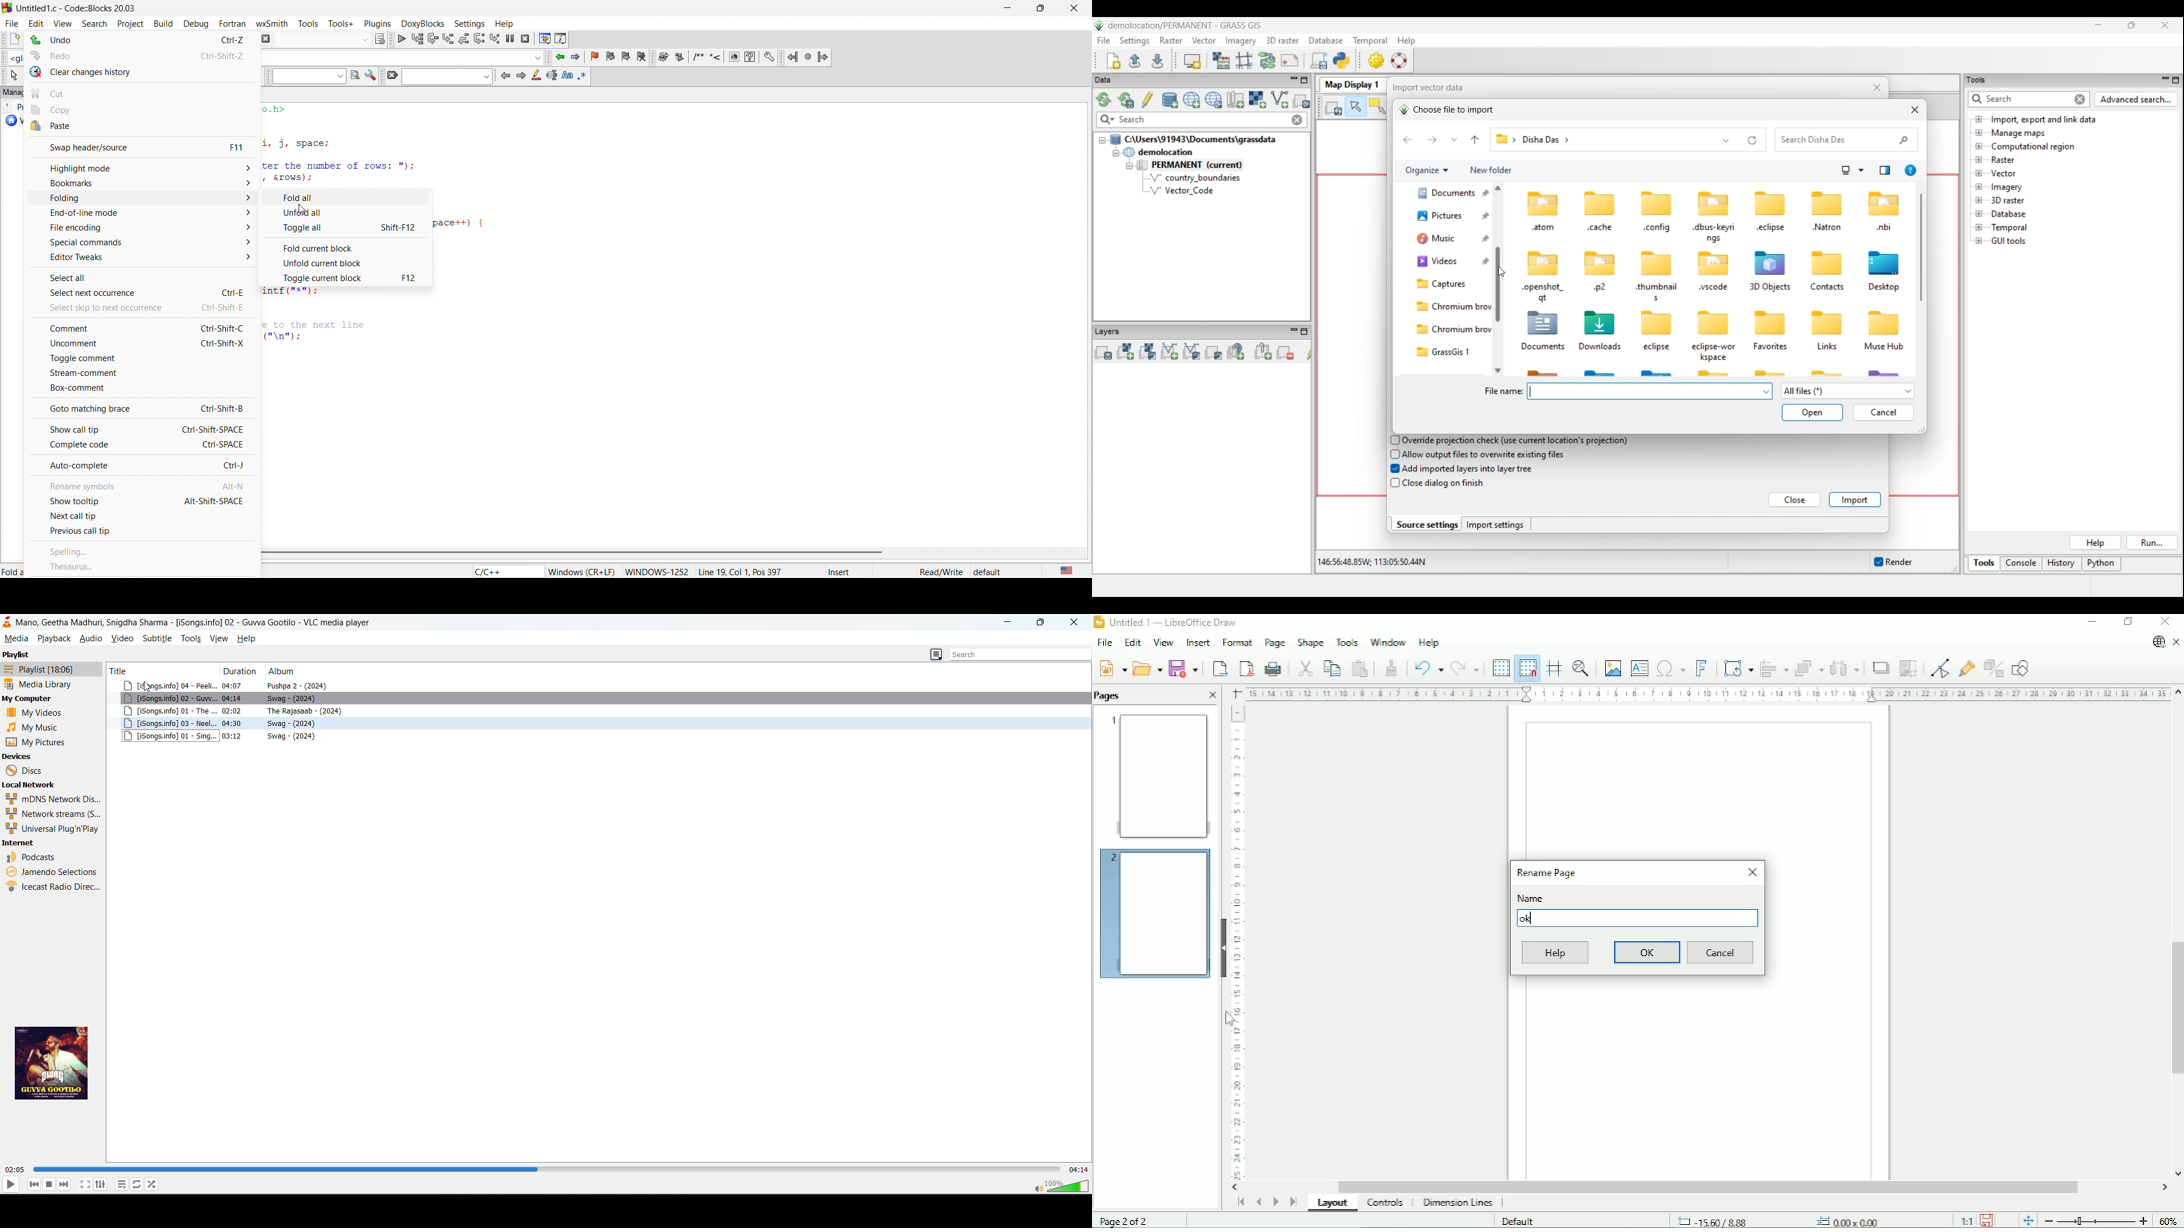  Describe the element at coordinates (1258, 1202) in the screenshot. I see `Scroll to previous page` at that location.